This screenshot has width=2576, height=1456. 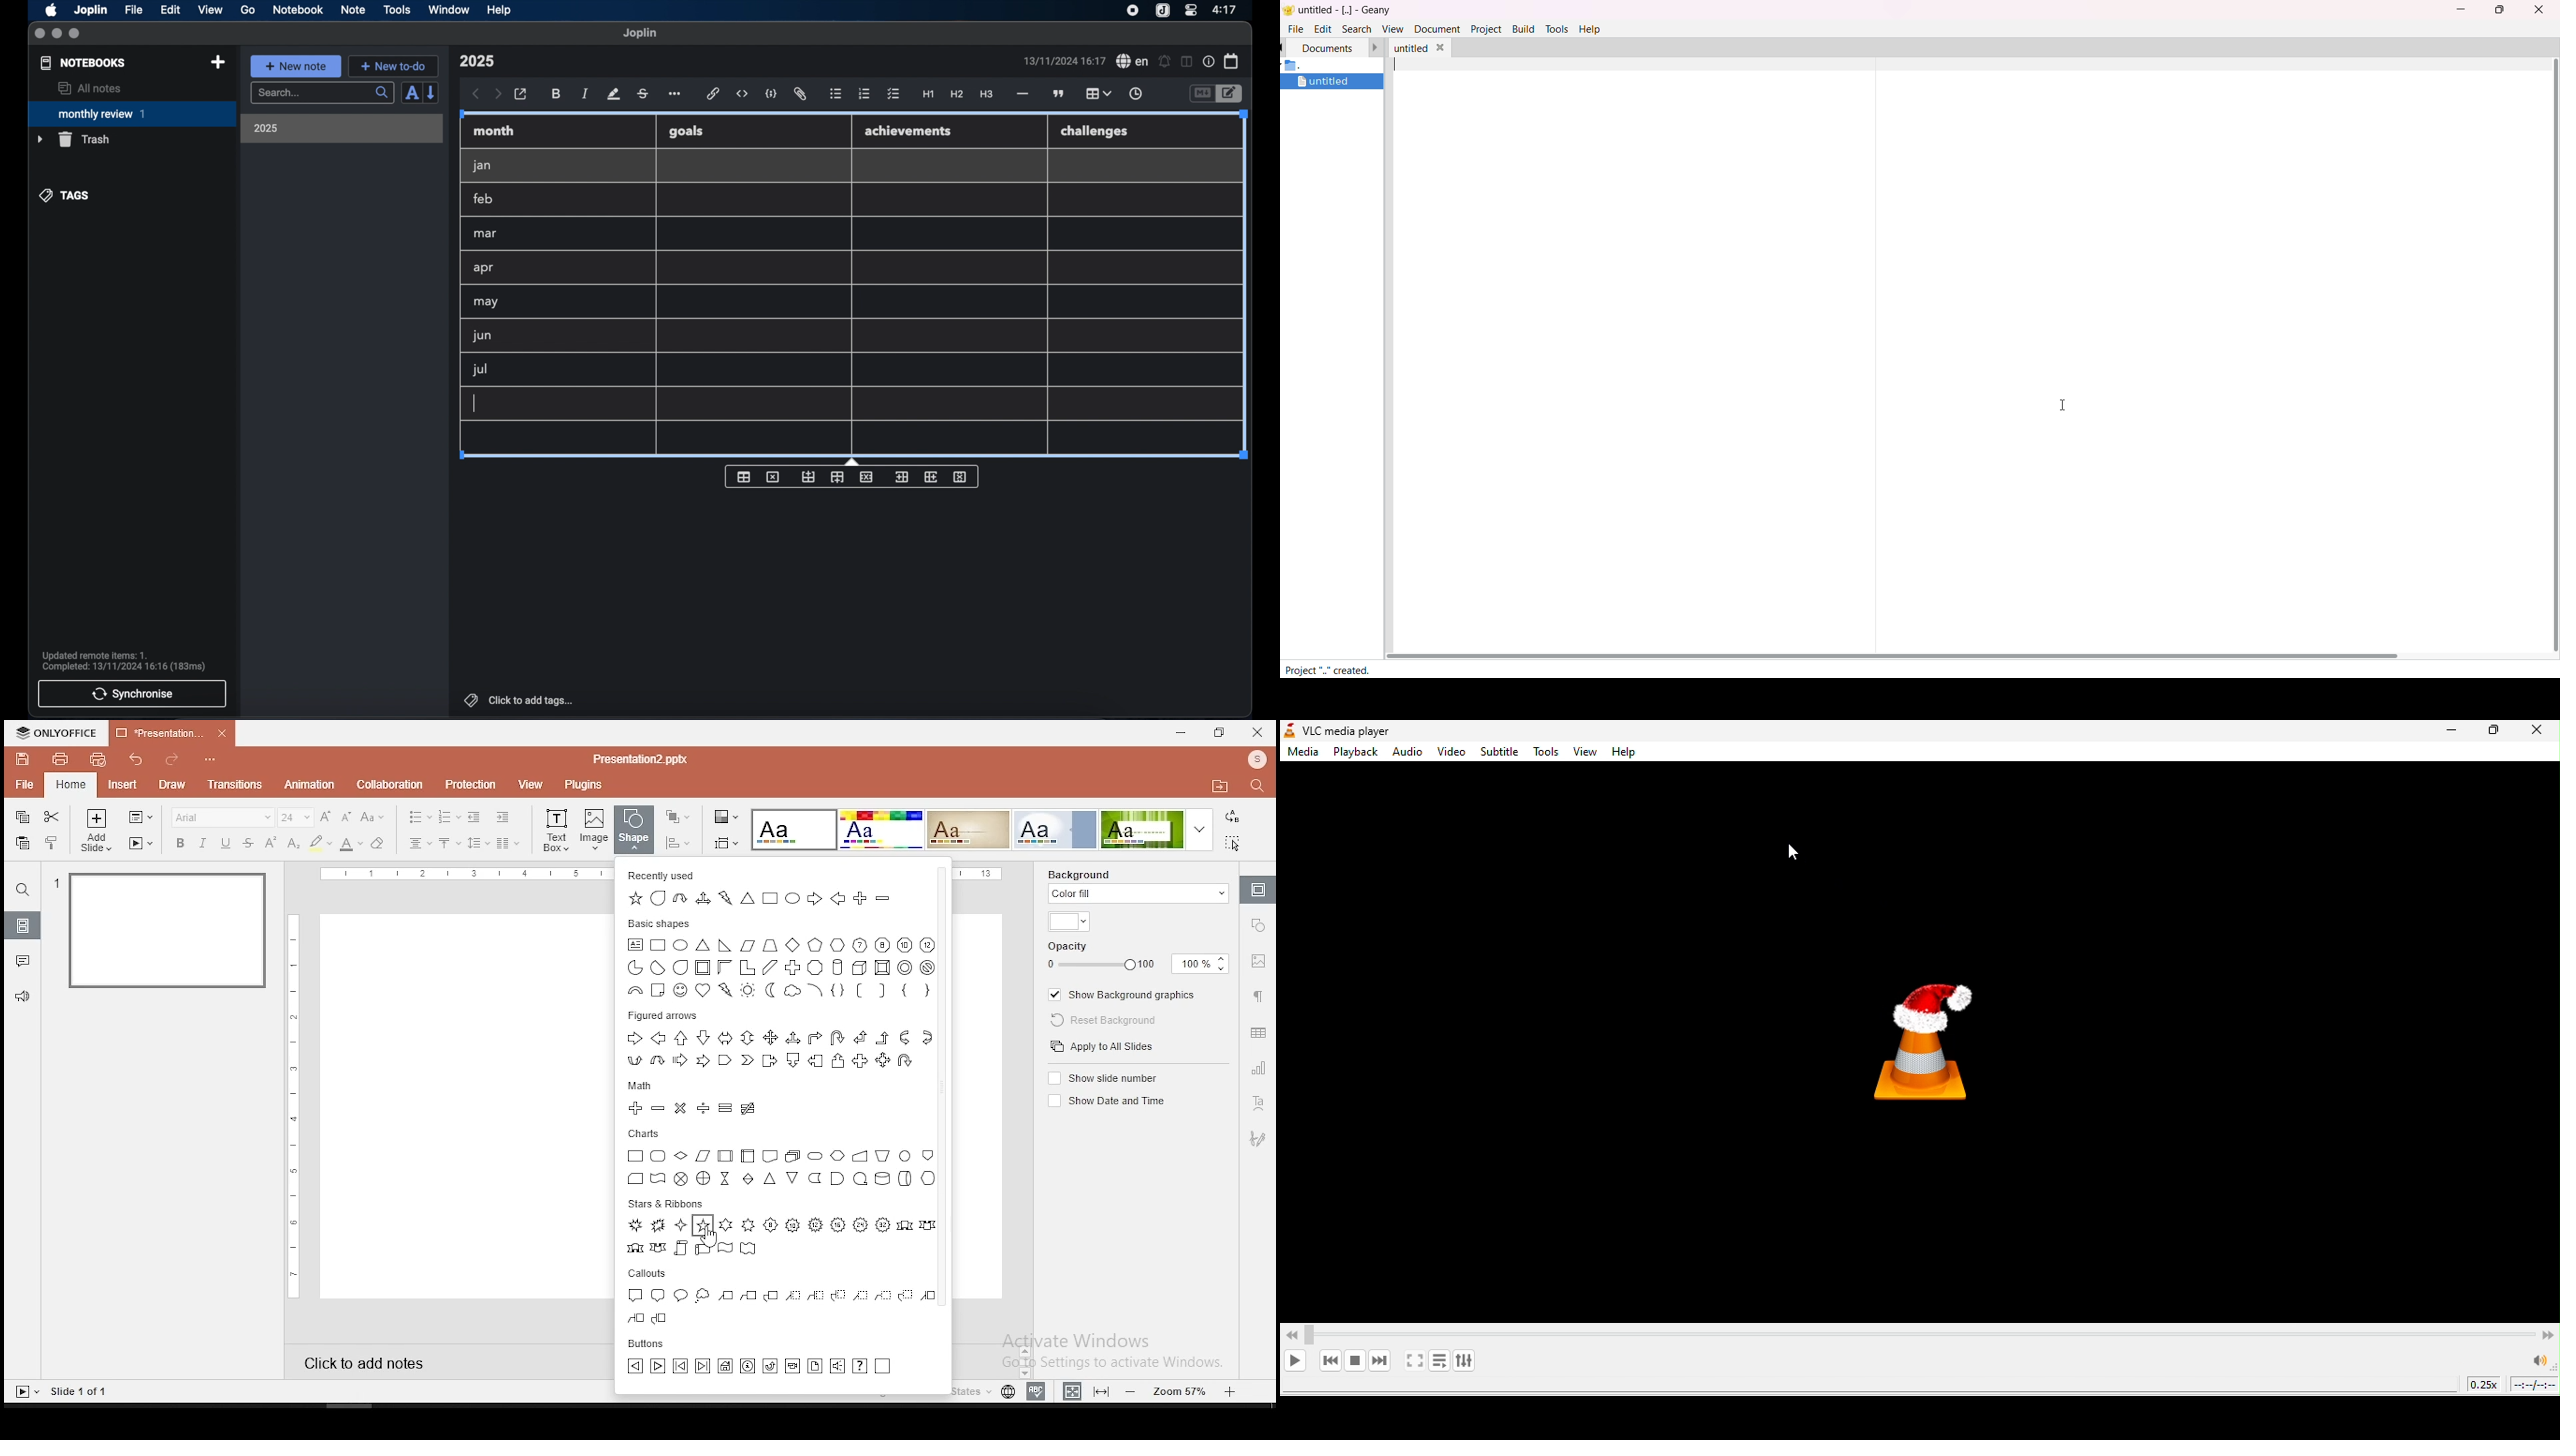 I want to click on home, so click(x=71, y=786).